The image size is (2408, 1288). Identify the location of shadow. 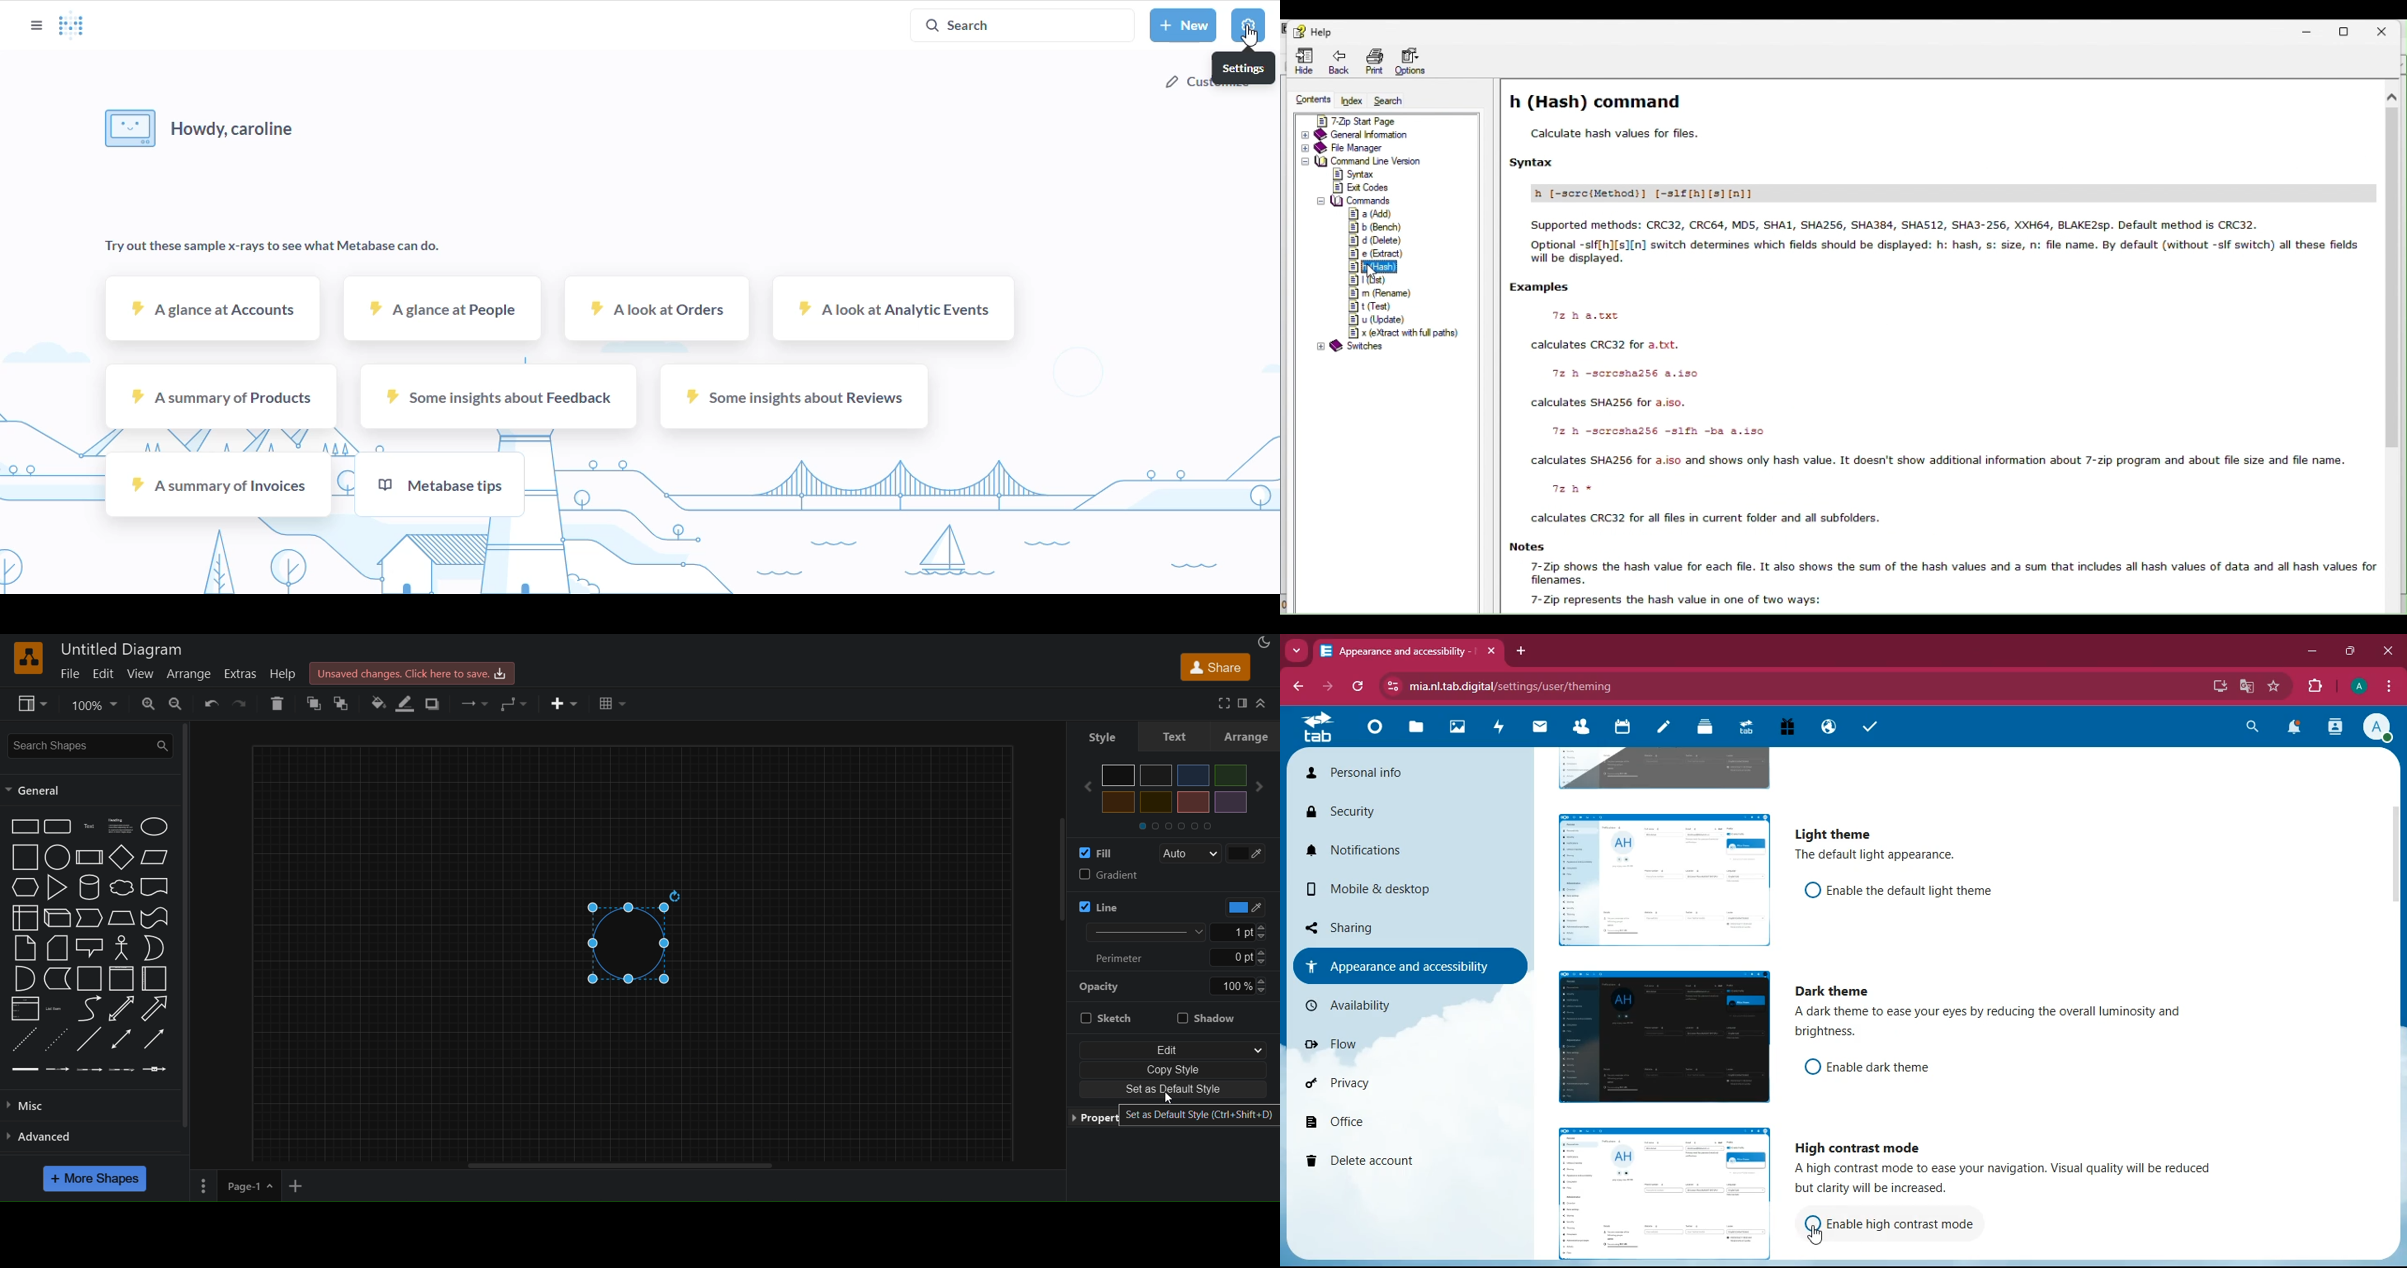
(1209, 1016).